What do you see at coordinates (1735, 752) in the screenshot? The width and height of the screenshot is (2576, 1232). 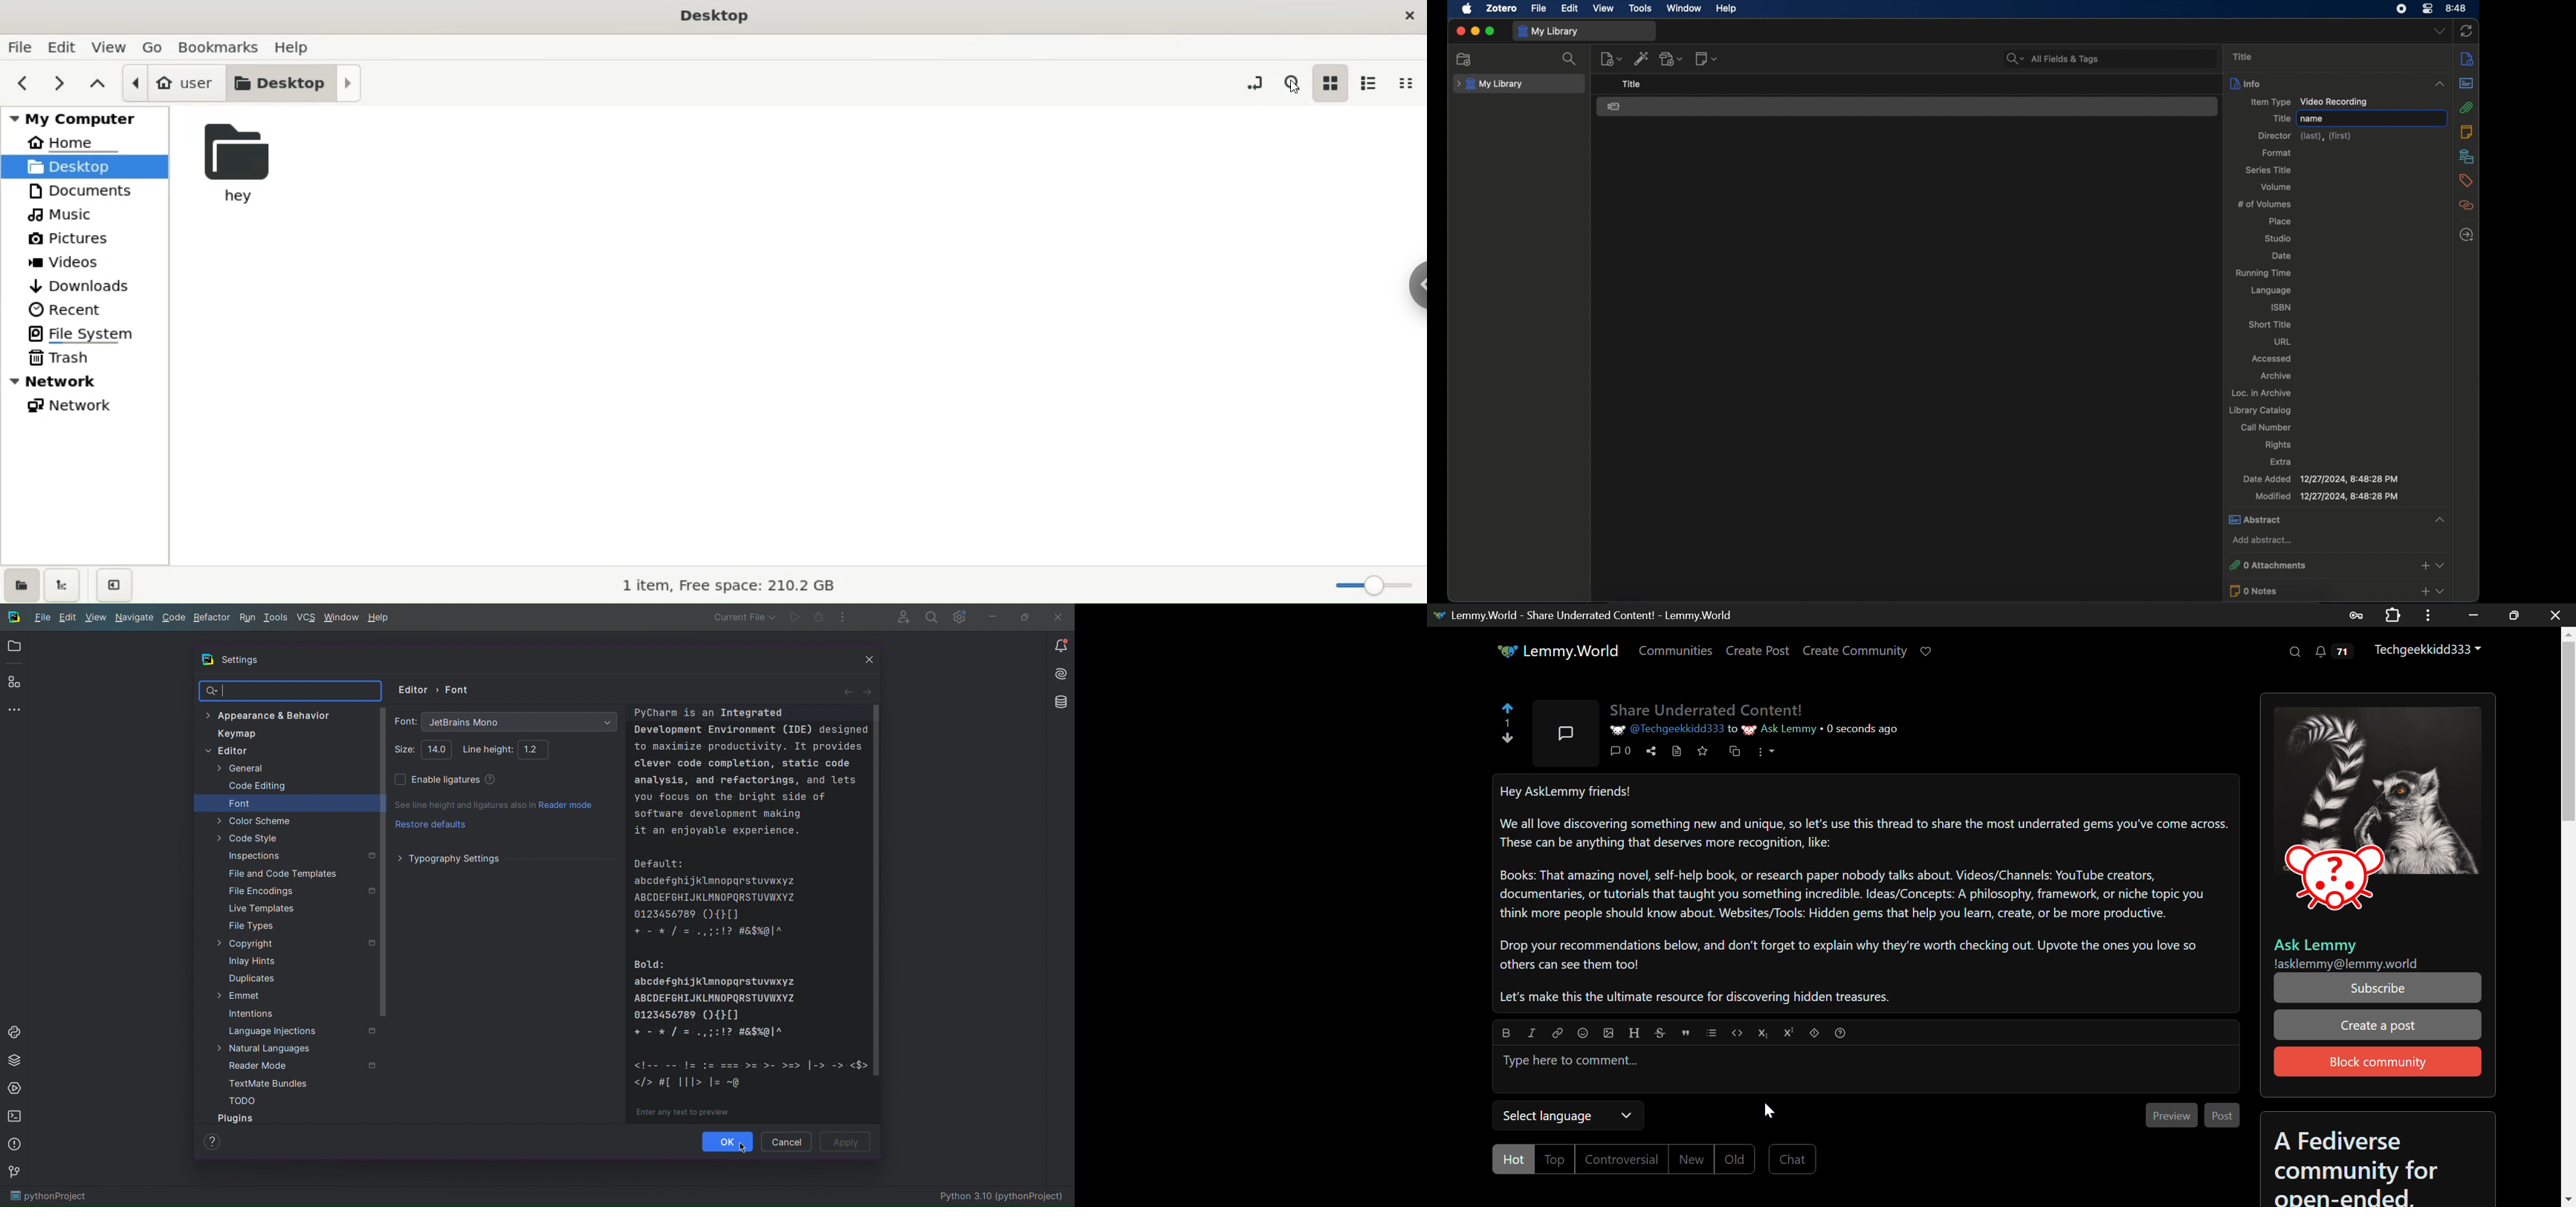 I see `Cross-post` at bounding box center [1735, 752].